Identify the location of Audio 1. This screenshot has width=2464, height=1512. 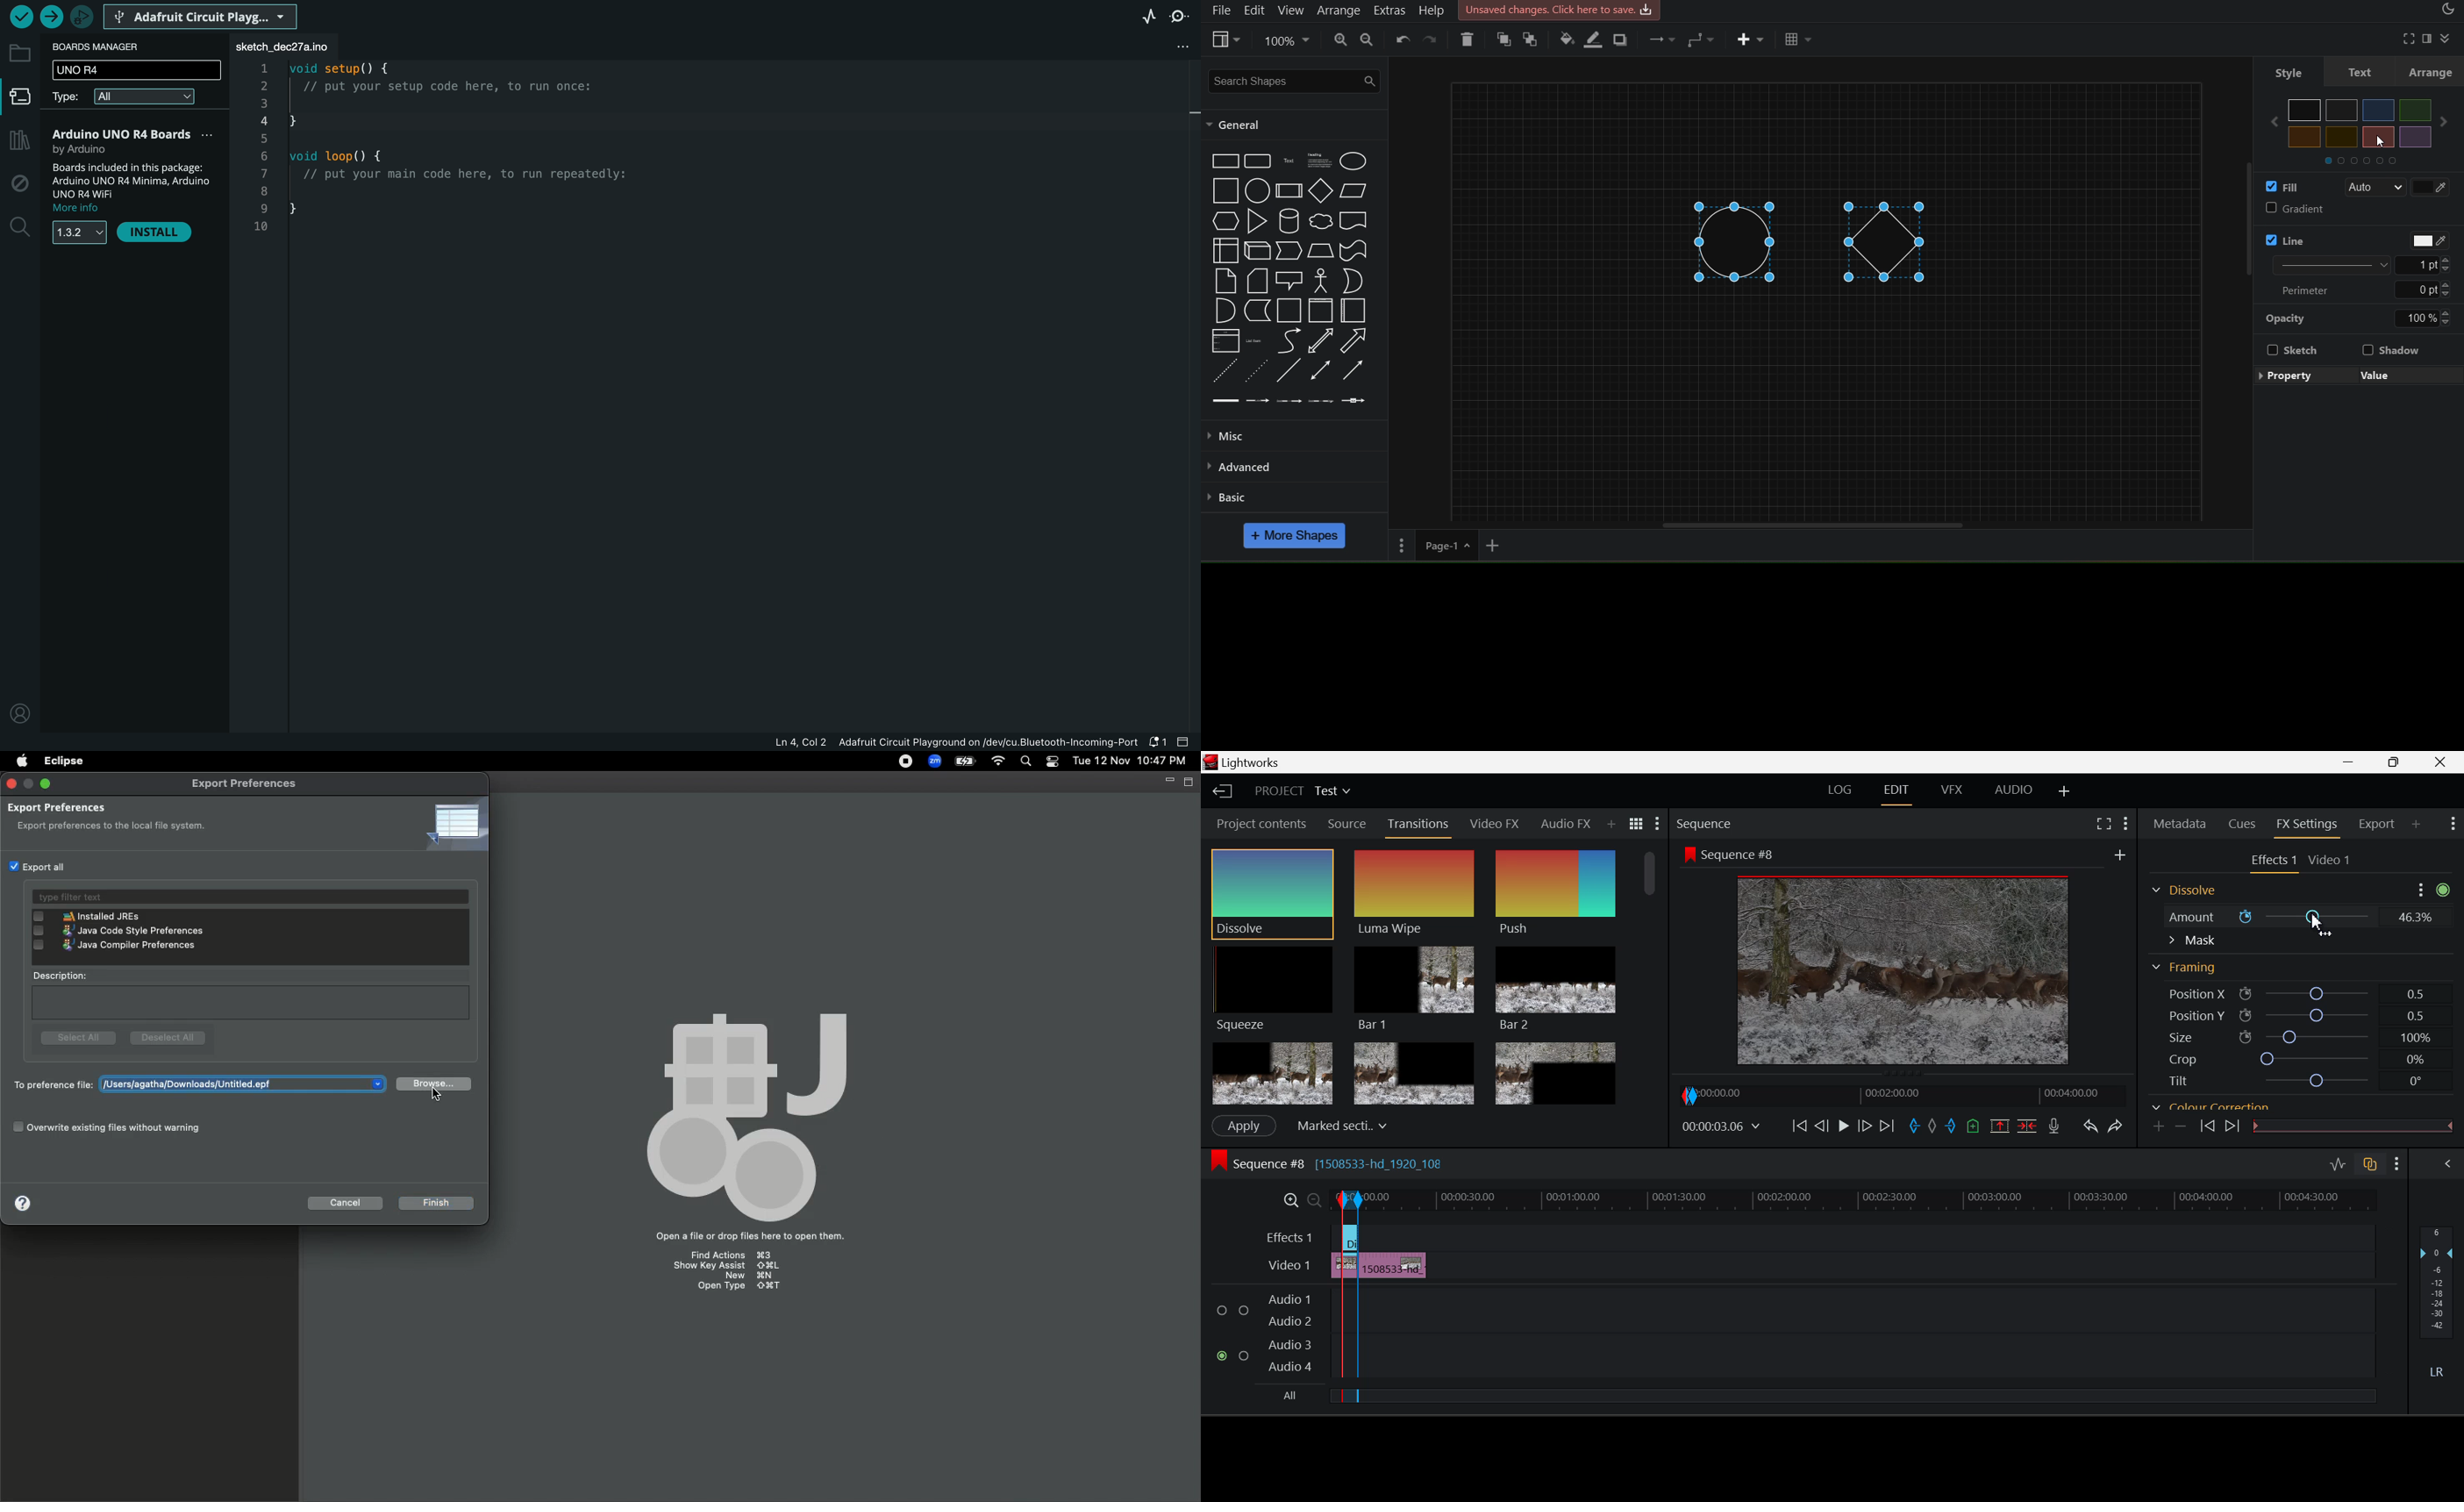
(1289, 1295).